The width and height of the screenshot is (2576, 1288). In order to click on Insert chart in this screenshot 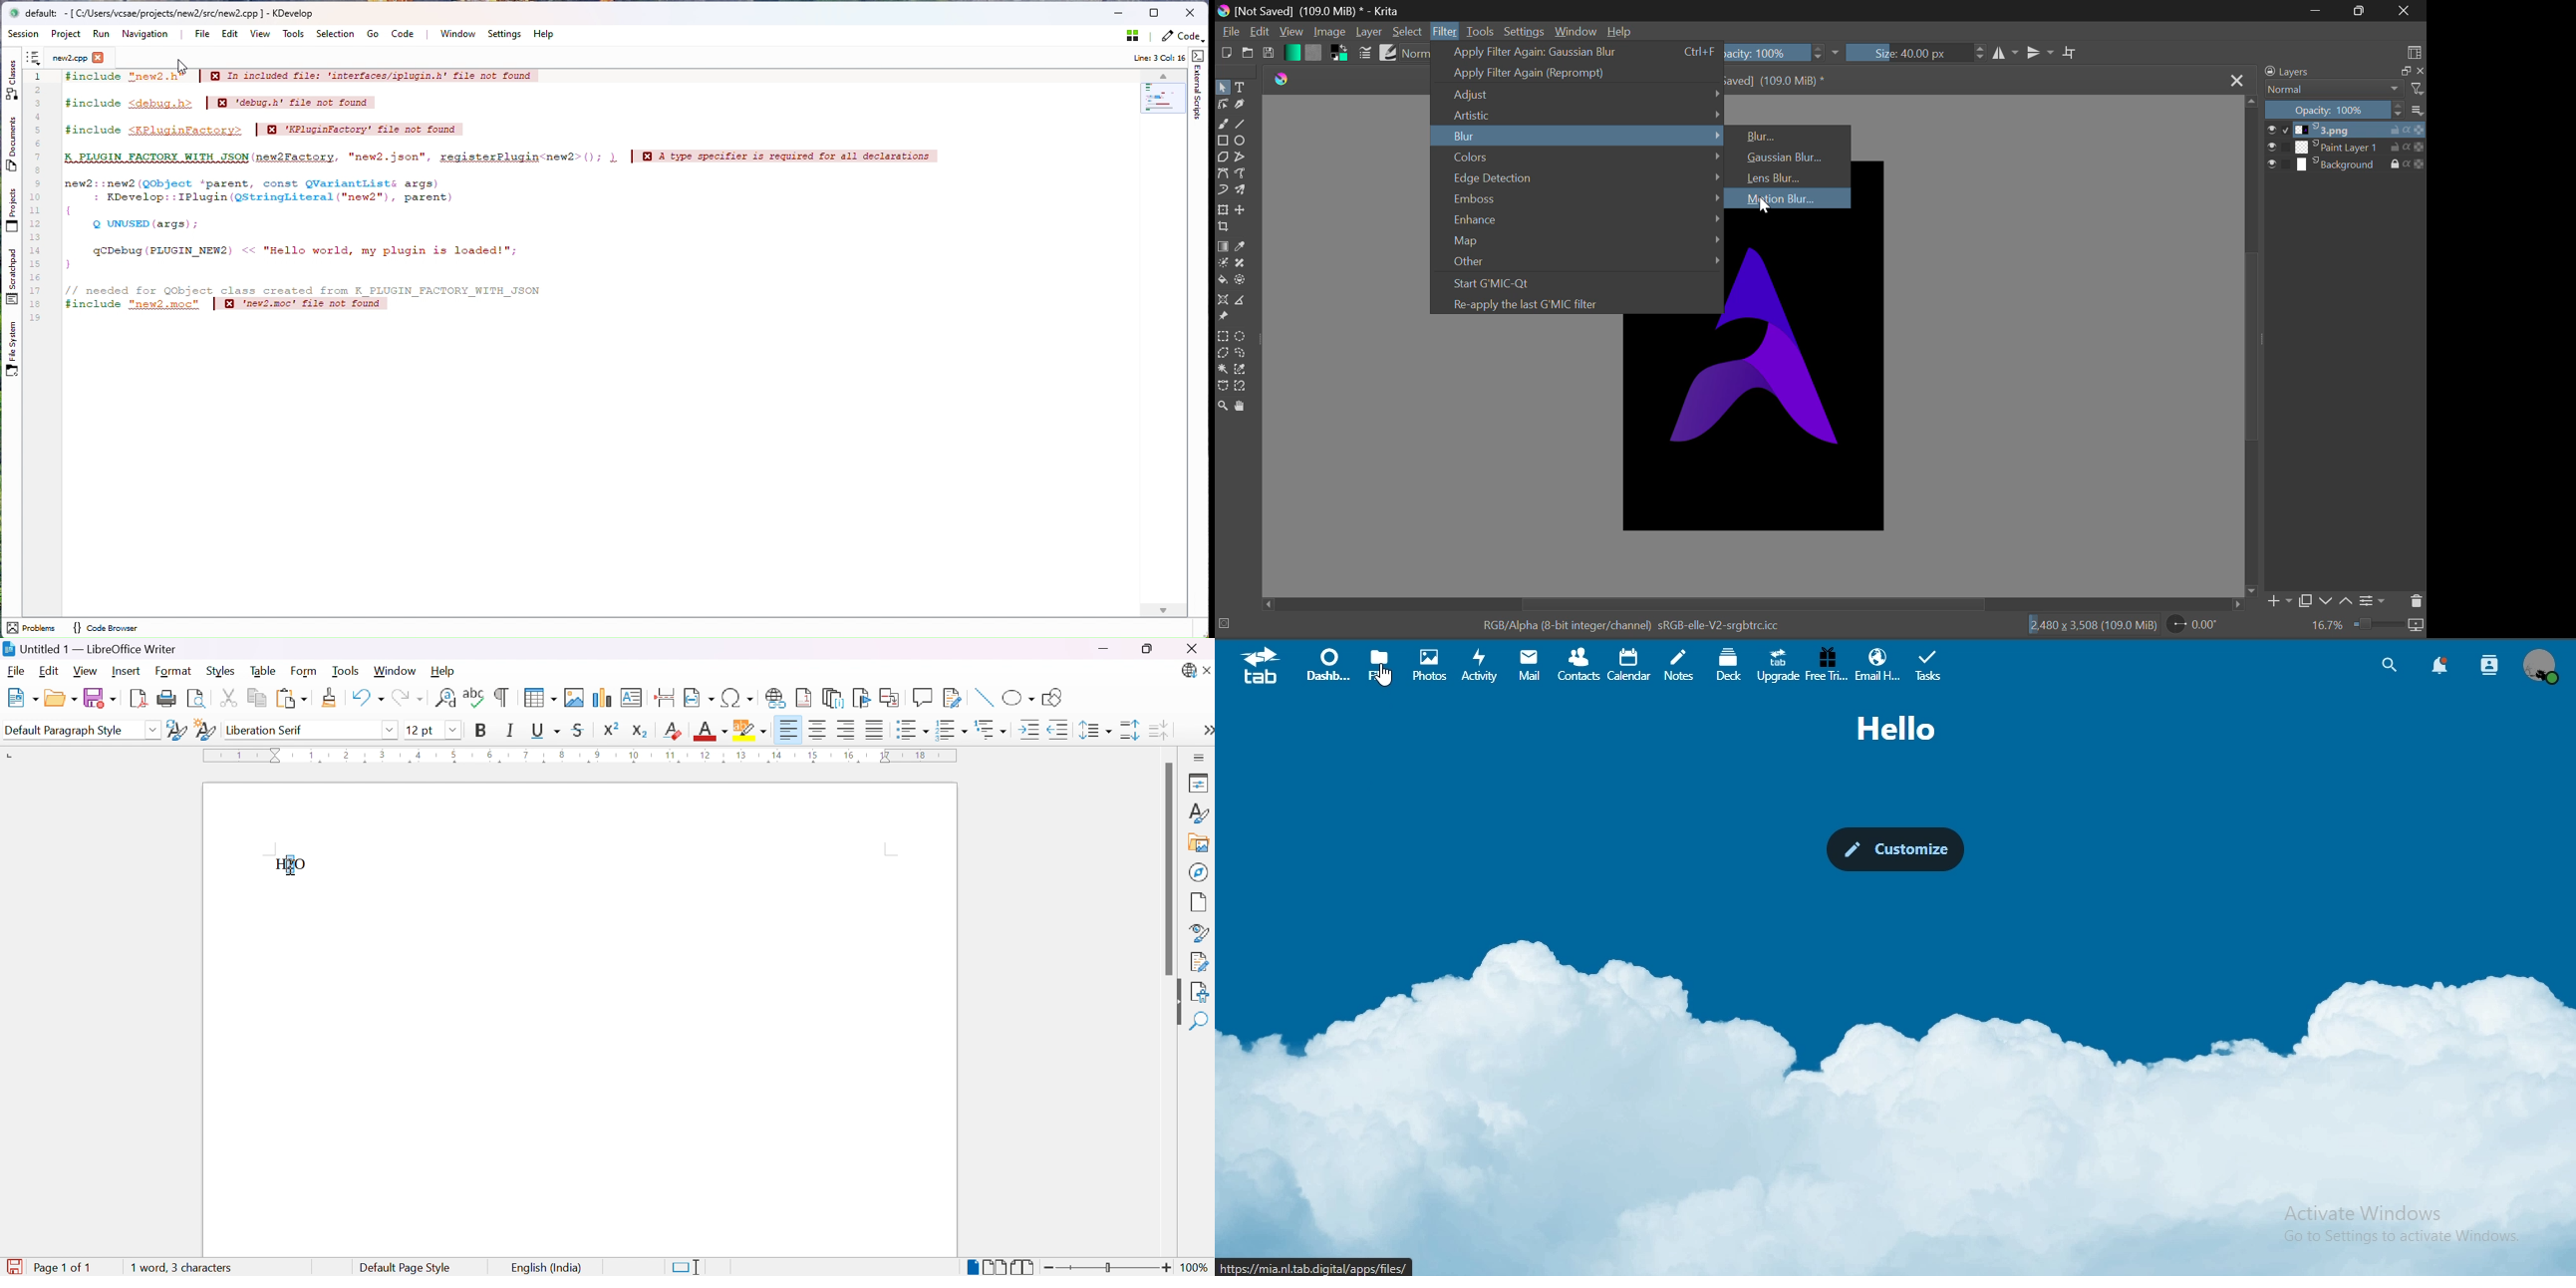, I will do `click(604, 699)`.